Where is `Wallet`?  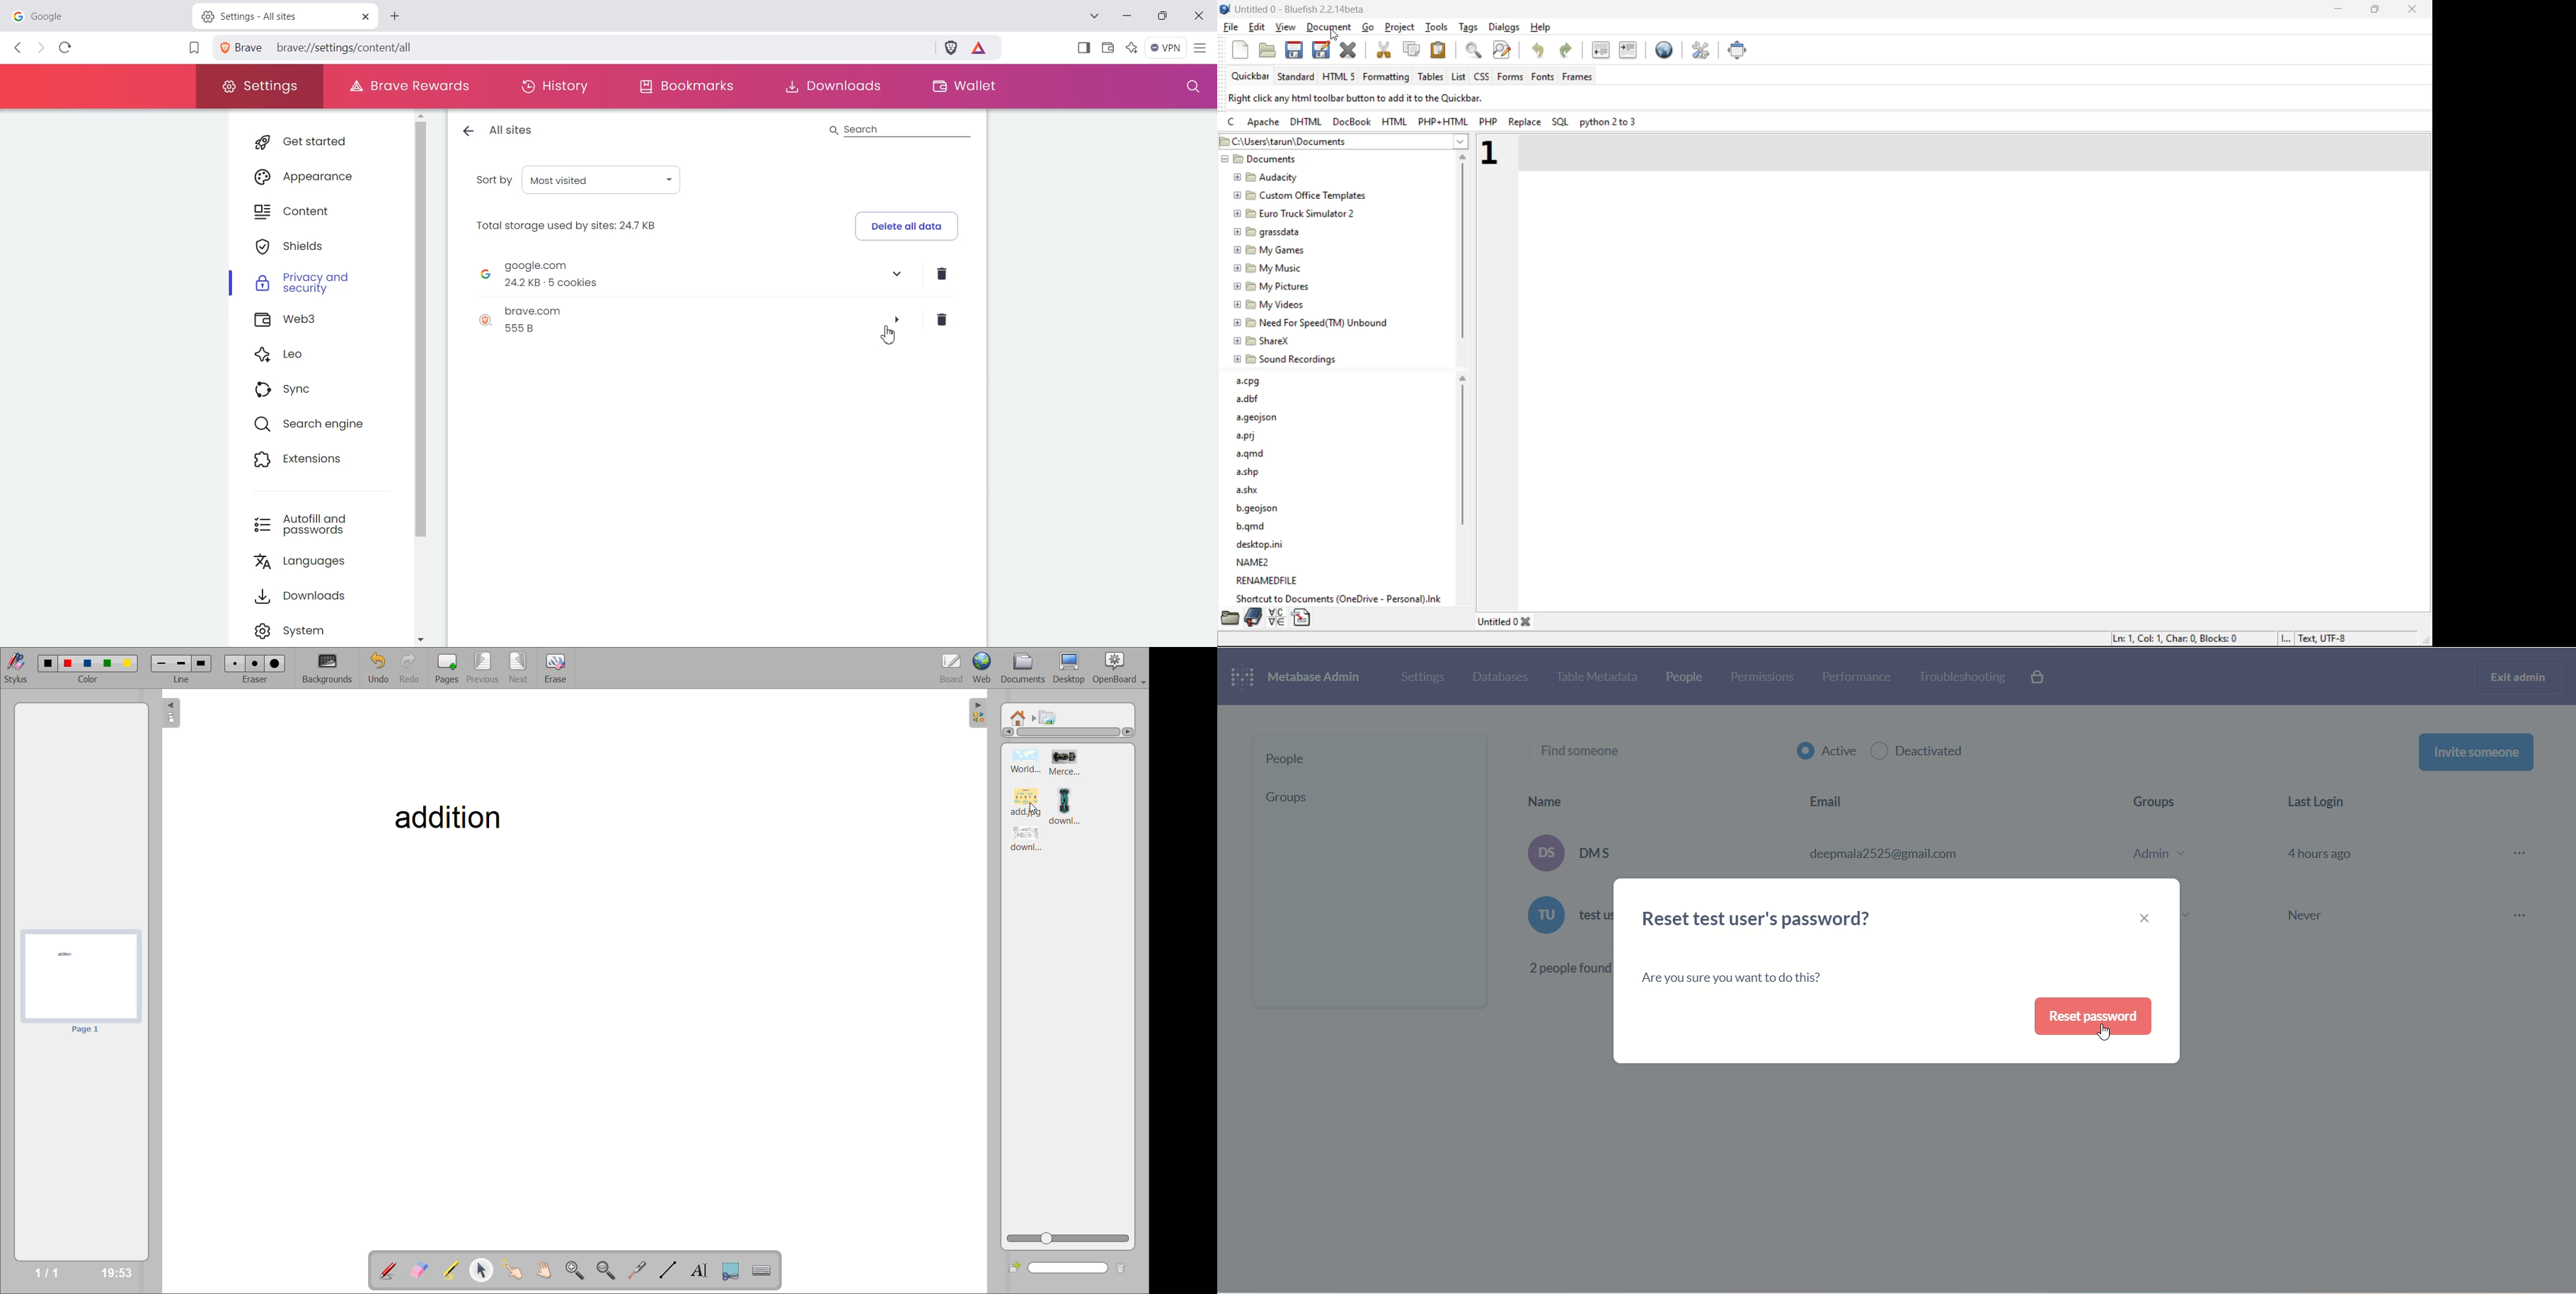
Wallet is located at coordinates (1108, 46).